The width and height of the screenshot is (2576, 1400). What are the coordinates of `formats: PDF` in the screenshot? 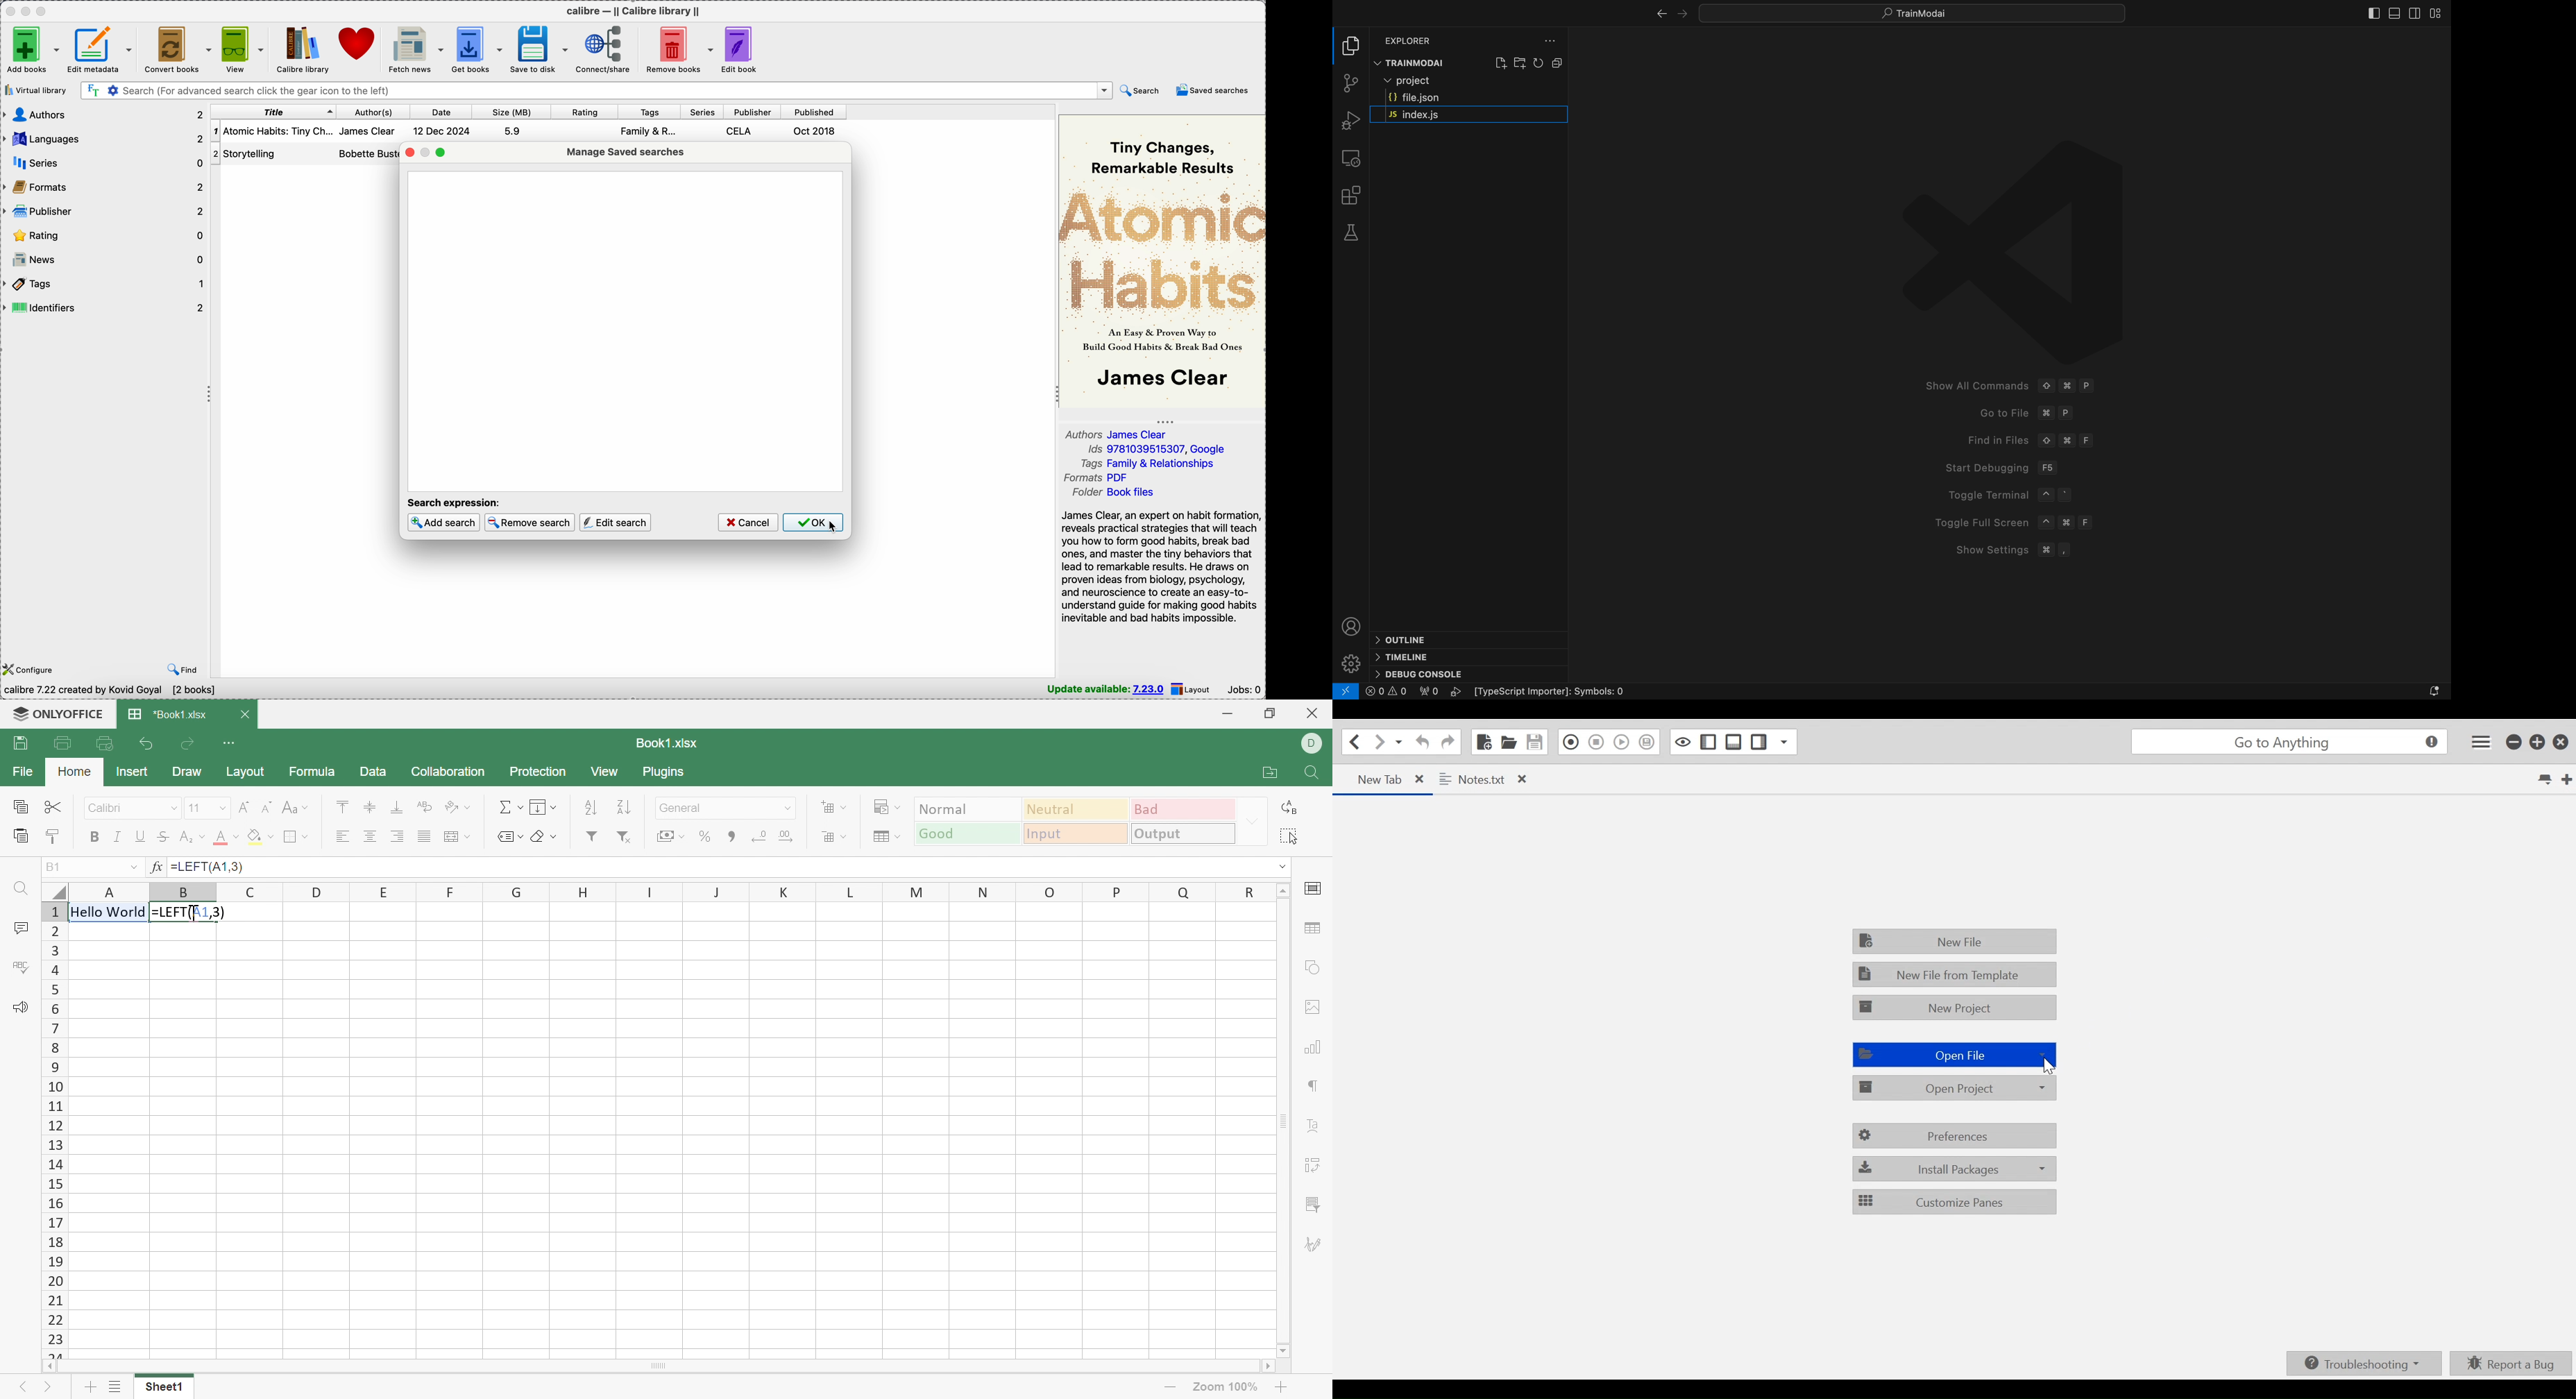 It's located at (1099, 478).